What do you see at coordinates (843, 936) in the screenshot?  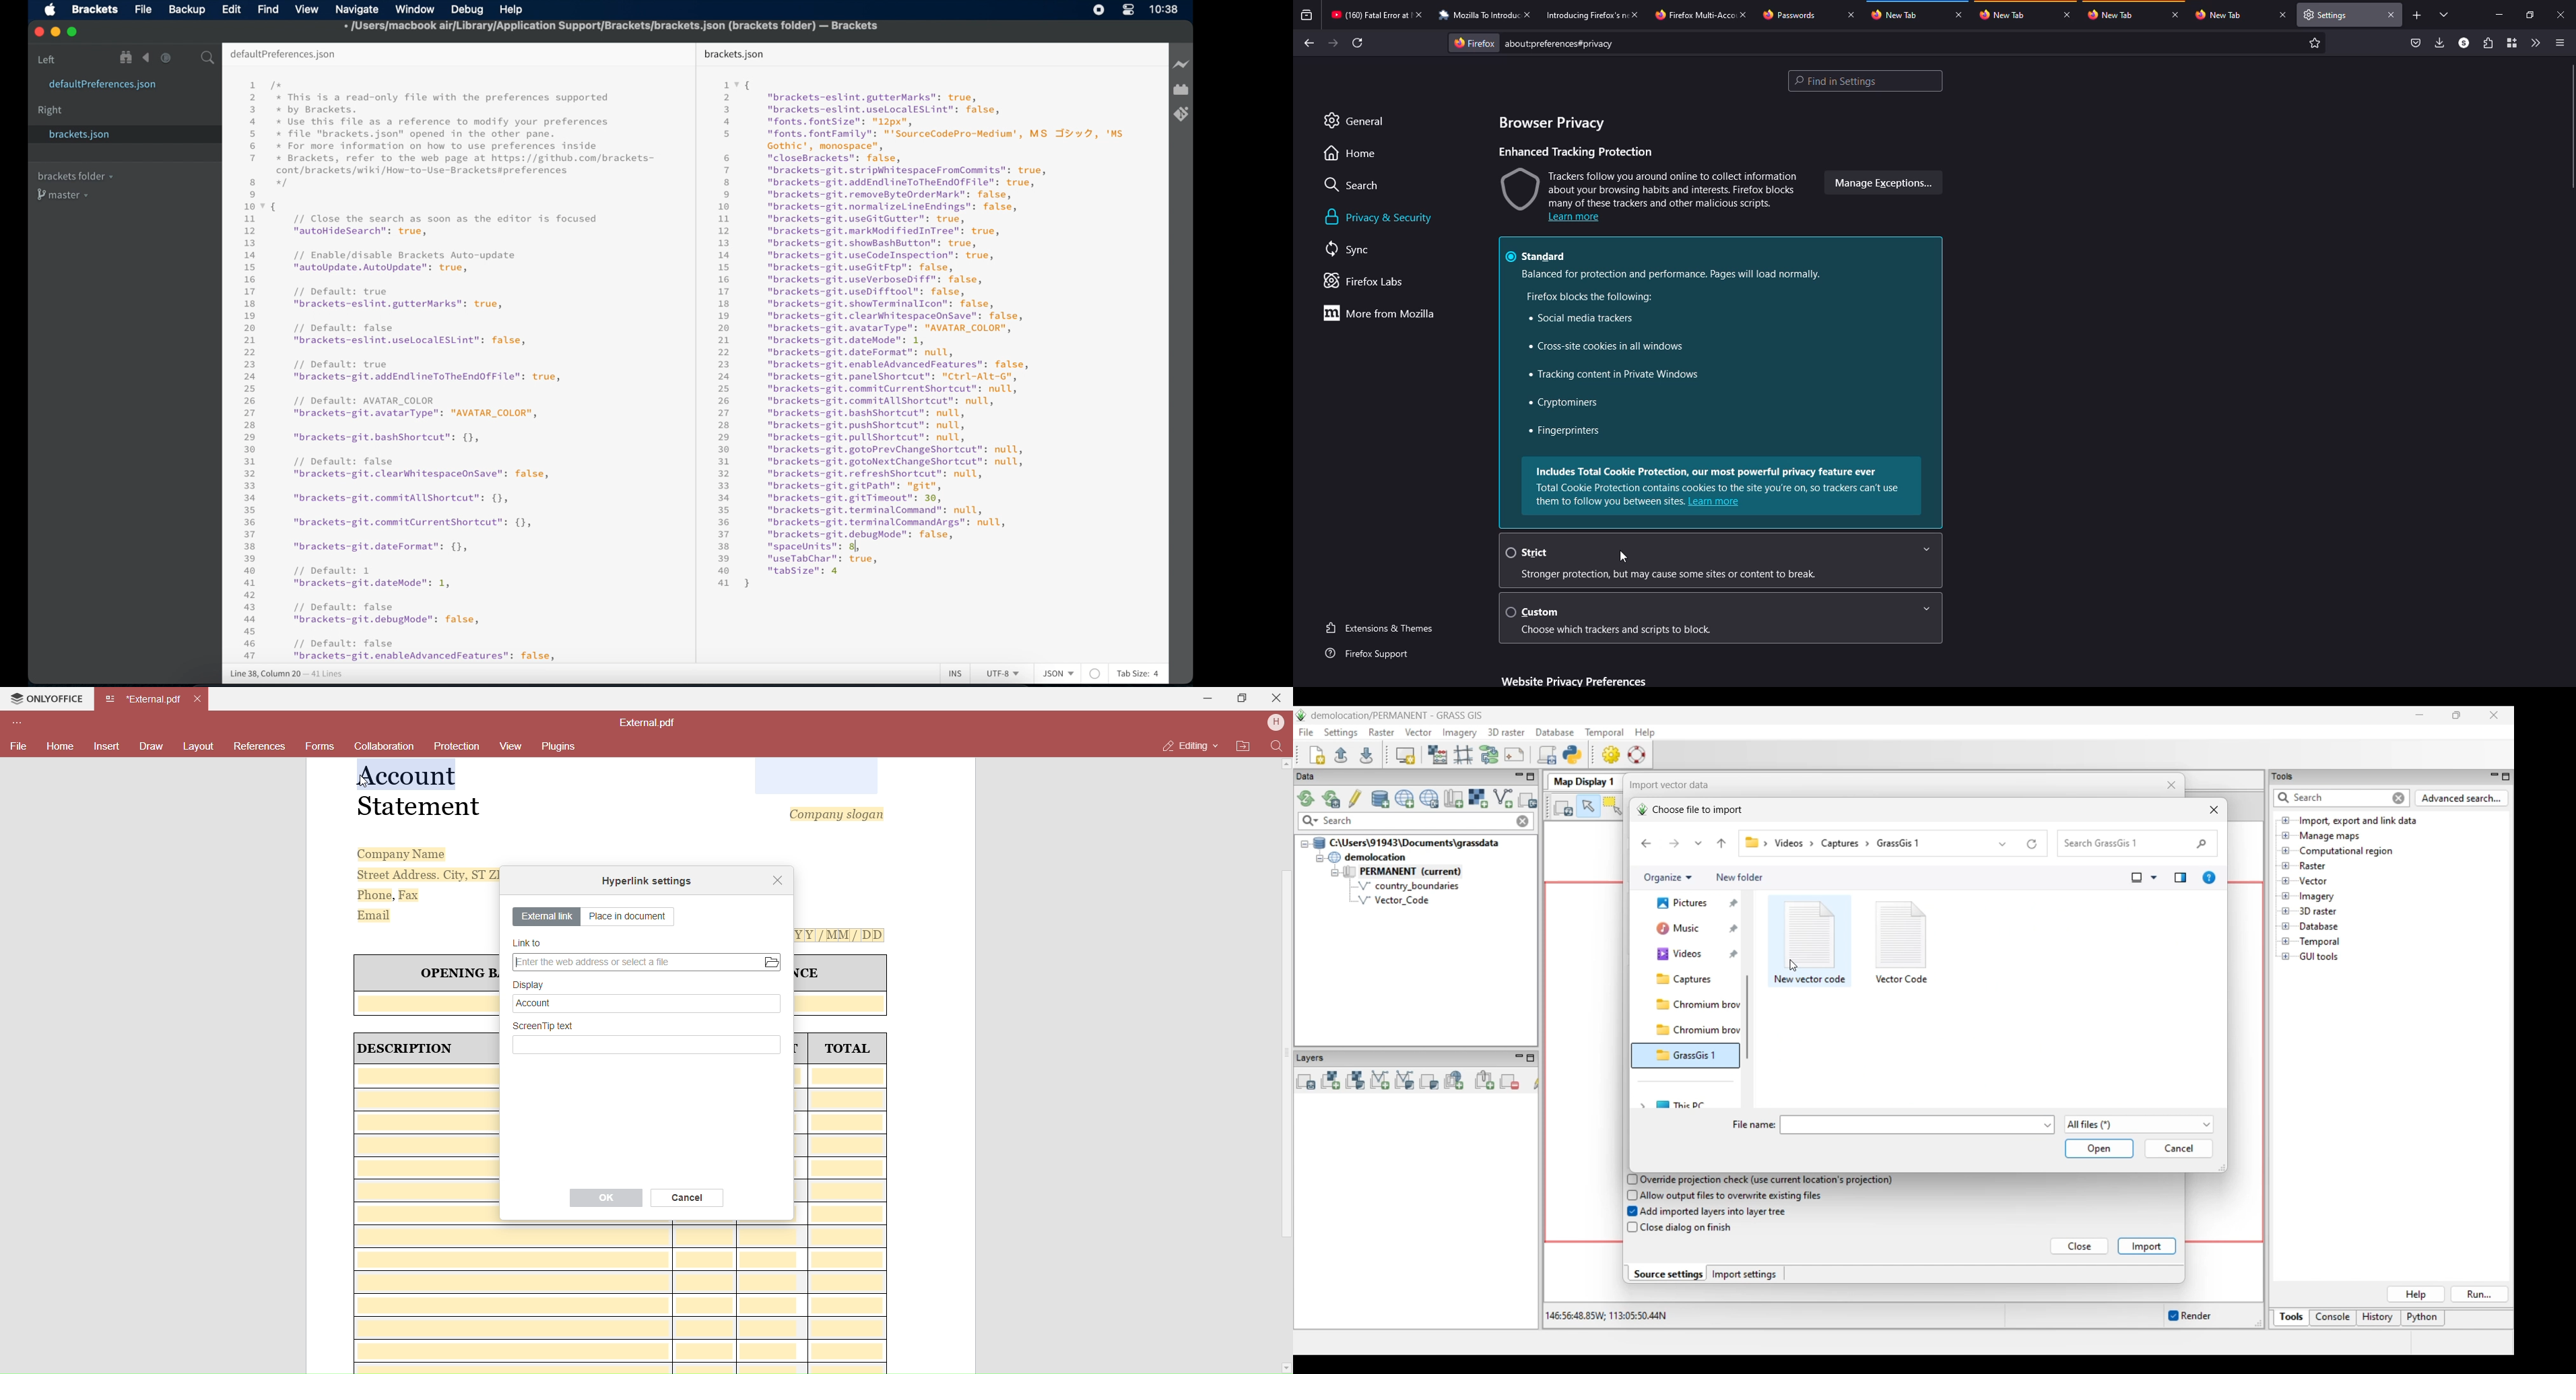 I see `[Y[Y[/MM/ DD]` at bounding box center [843, 936].